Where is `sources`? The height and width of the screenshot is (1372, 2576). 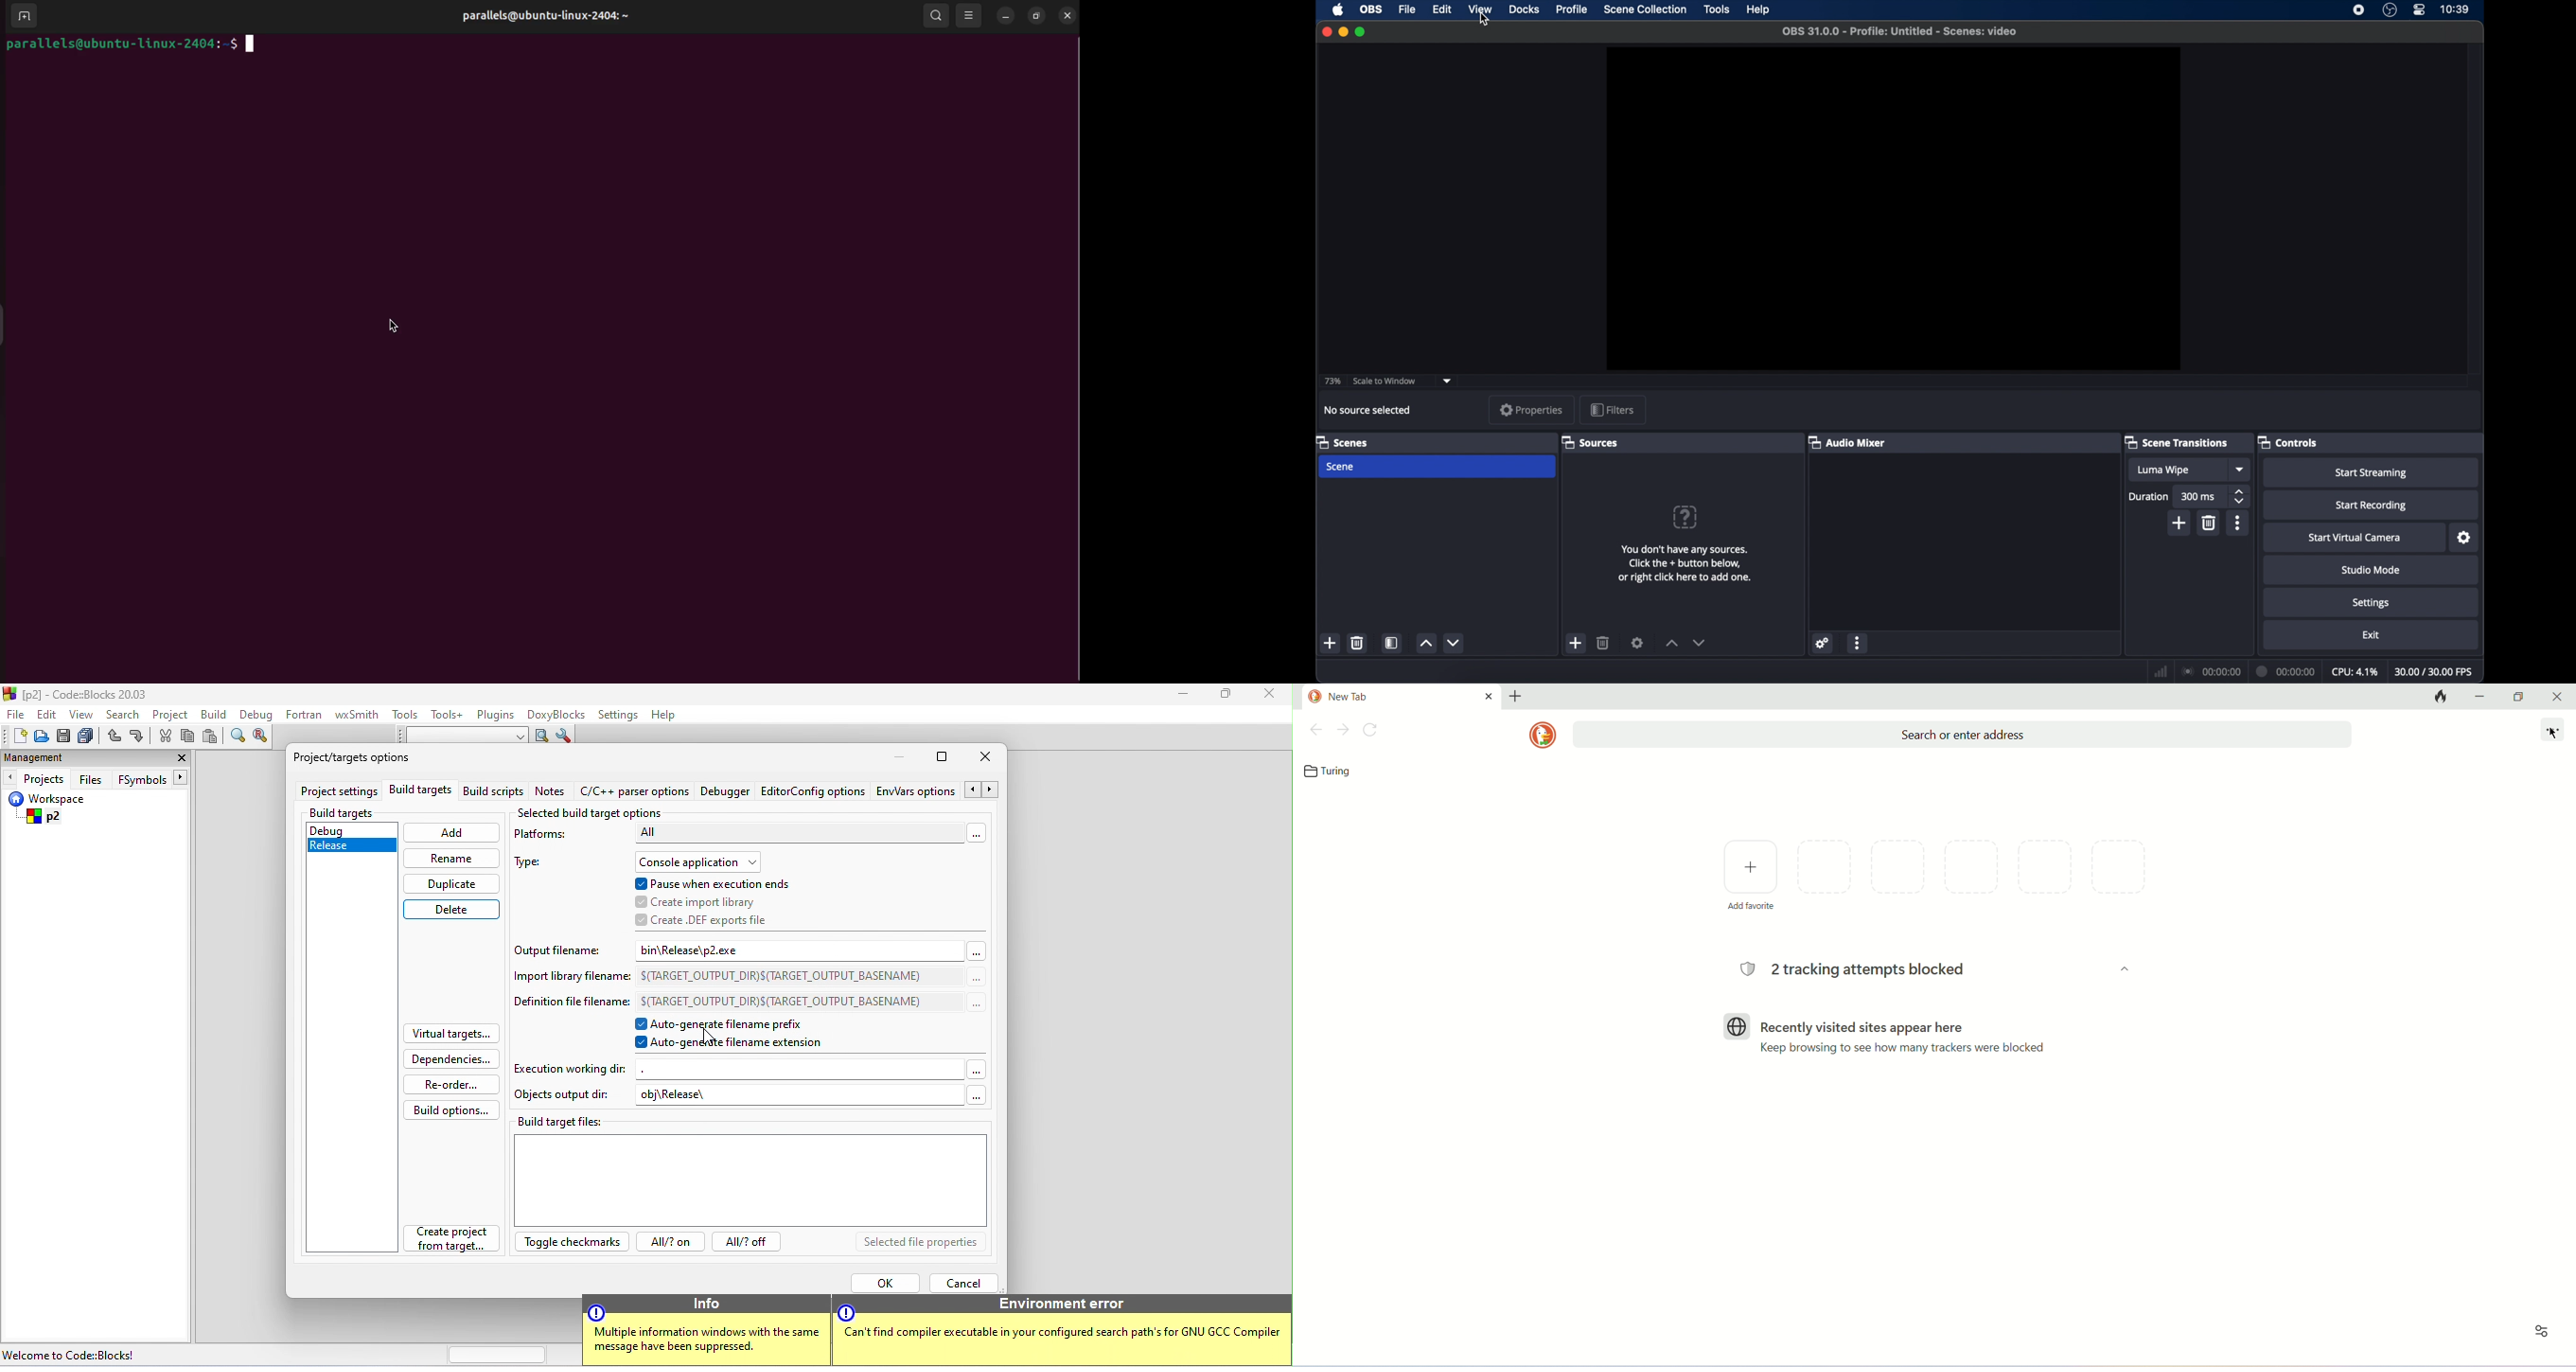
sources is located at coordinates (1590, 442).